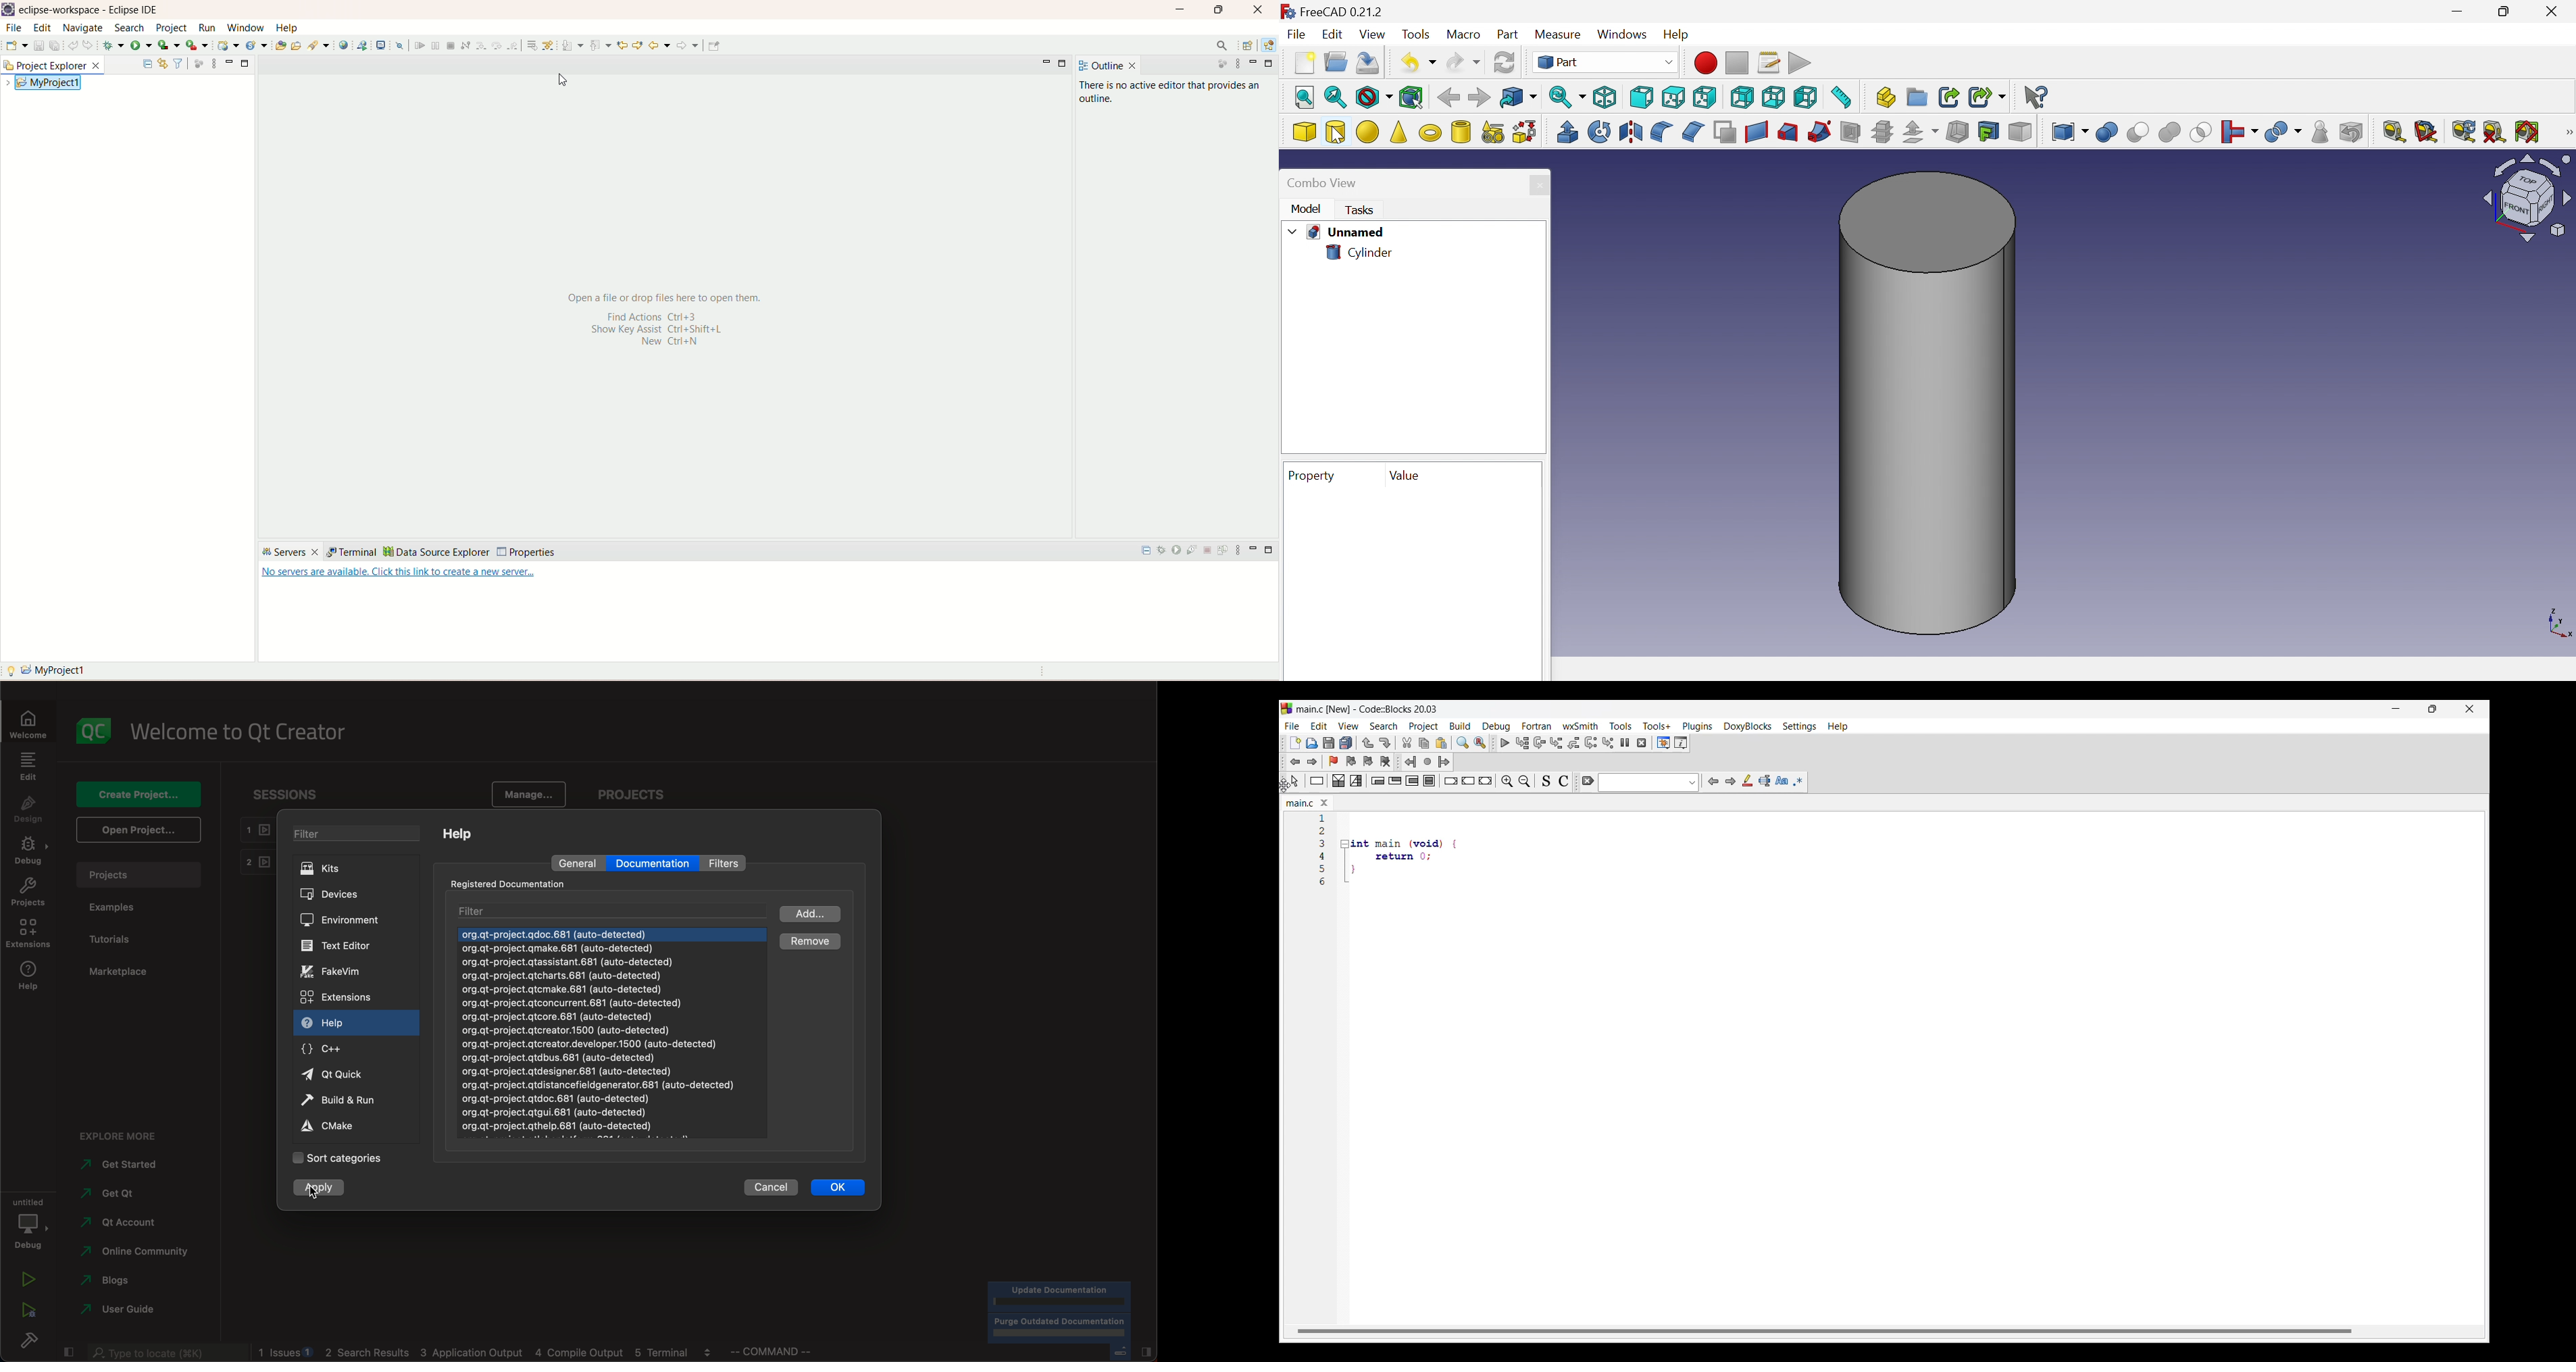 This screenshot has height=1372, width=2576. What do you see at coordinates (1303, 130) in the screenshot?
I see `Cube` at bounding box center [1303, 130].